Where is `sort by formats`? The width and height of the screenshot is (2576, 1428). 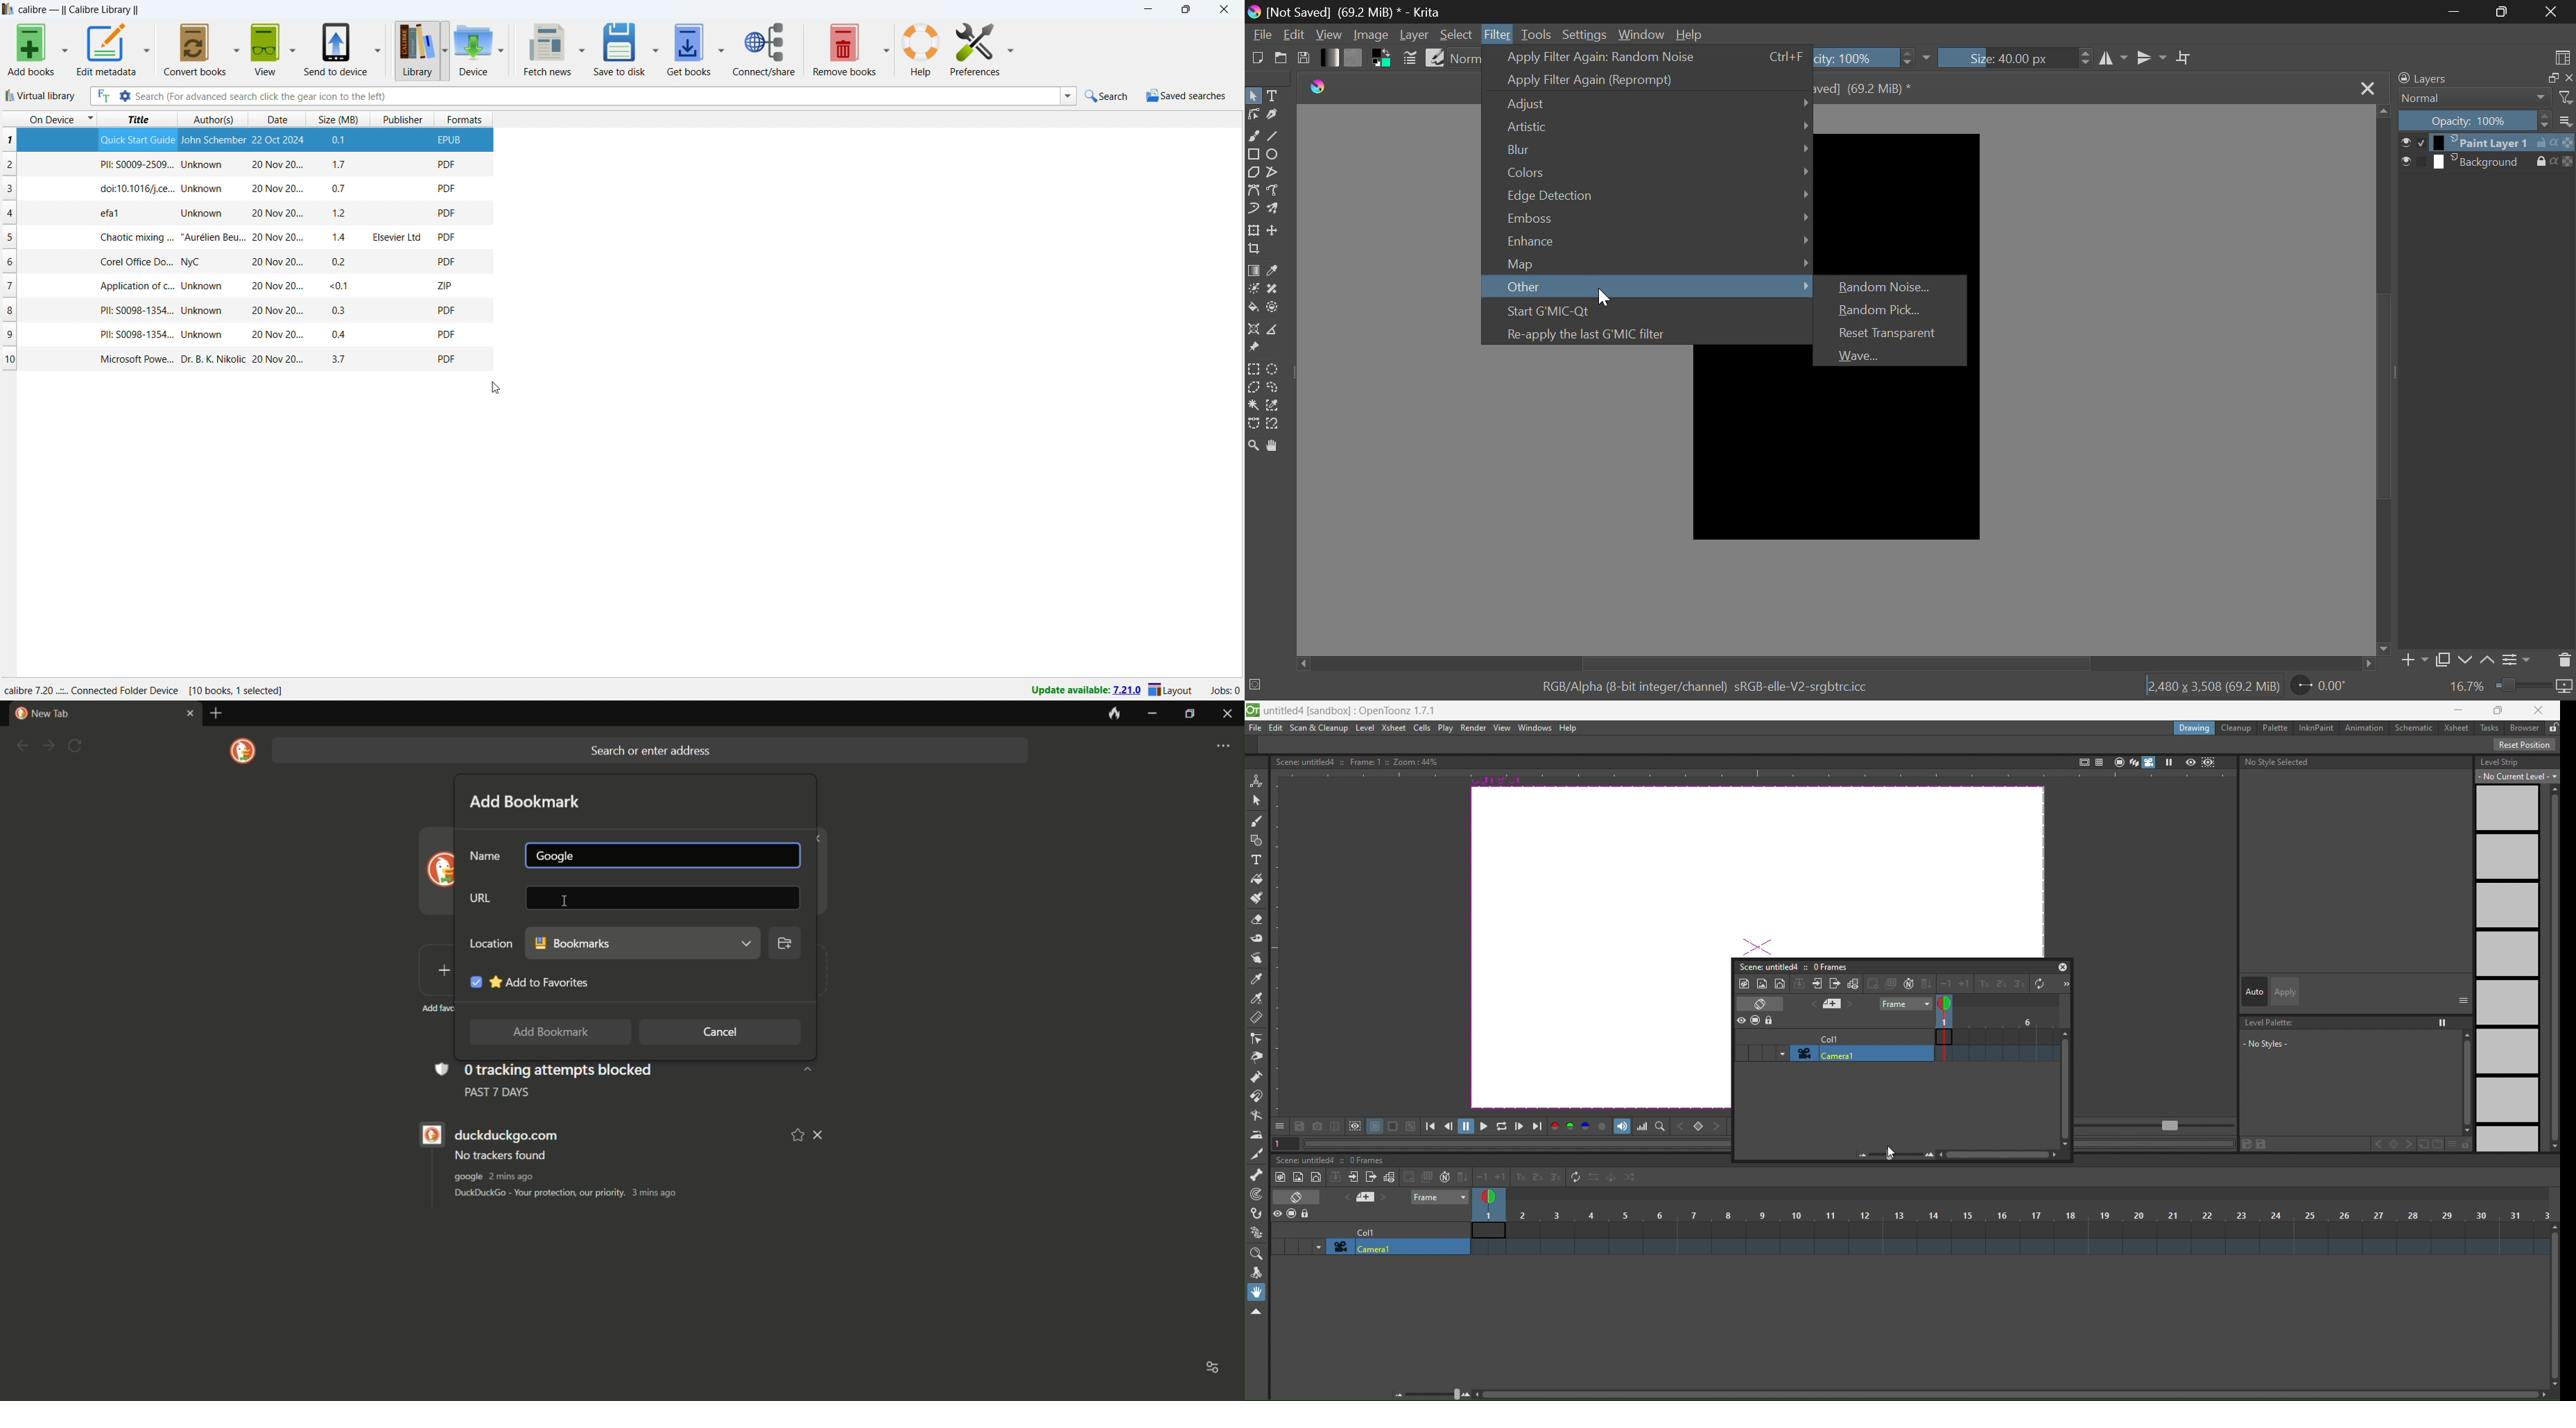
sort by formats is located at coordinates (465, 120).